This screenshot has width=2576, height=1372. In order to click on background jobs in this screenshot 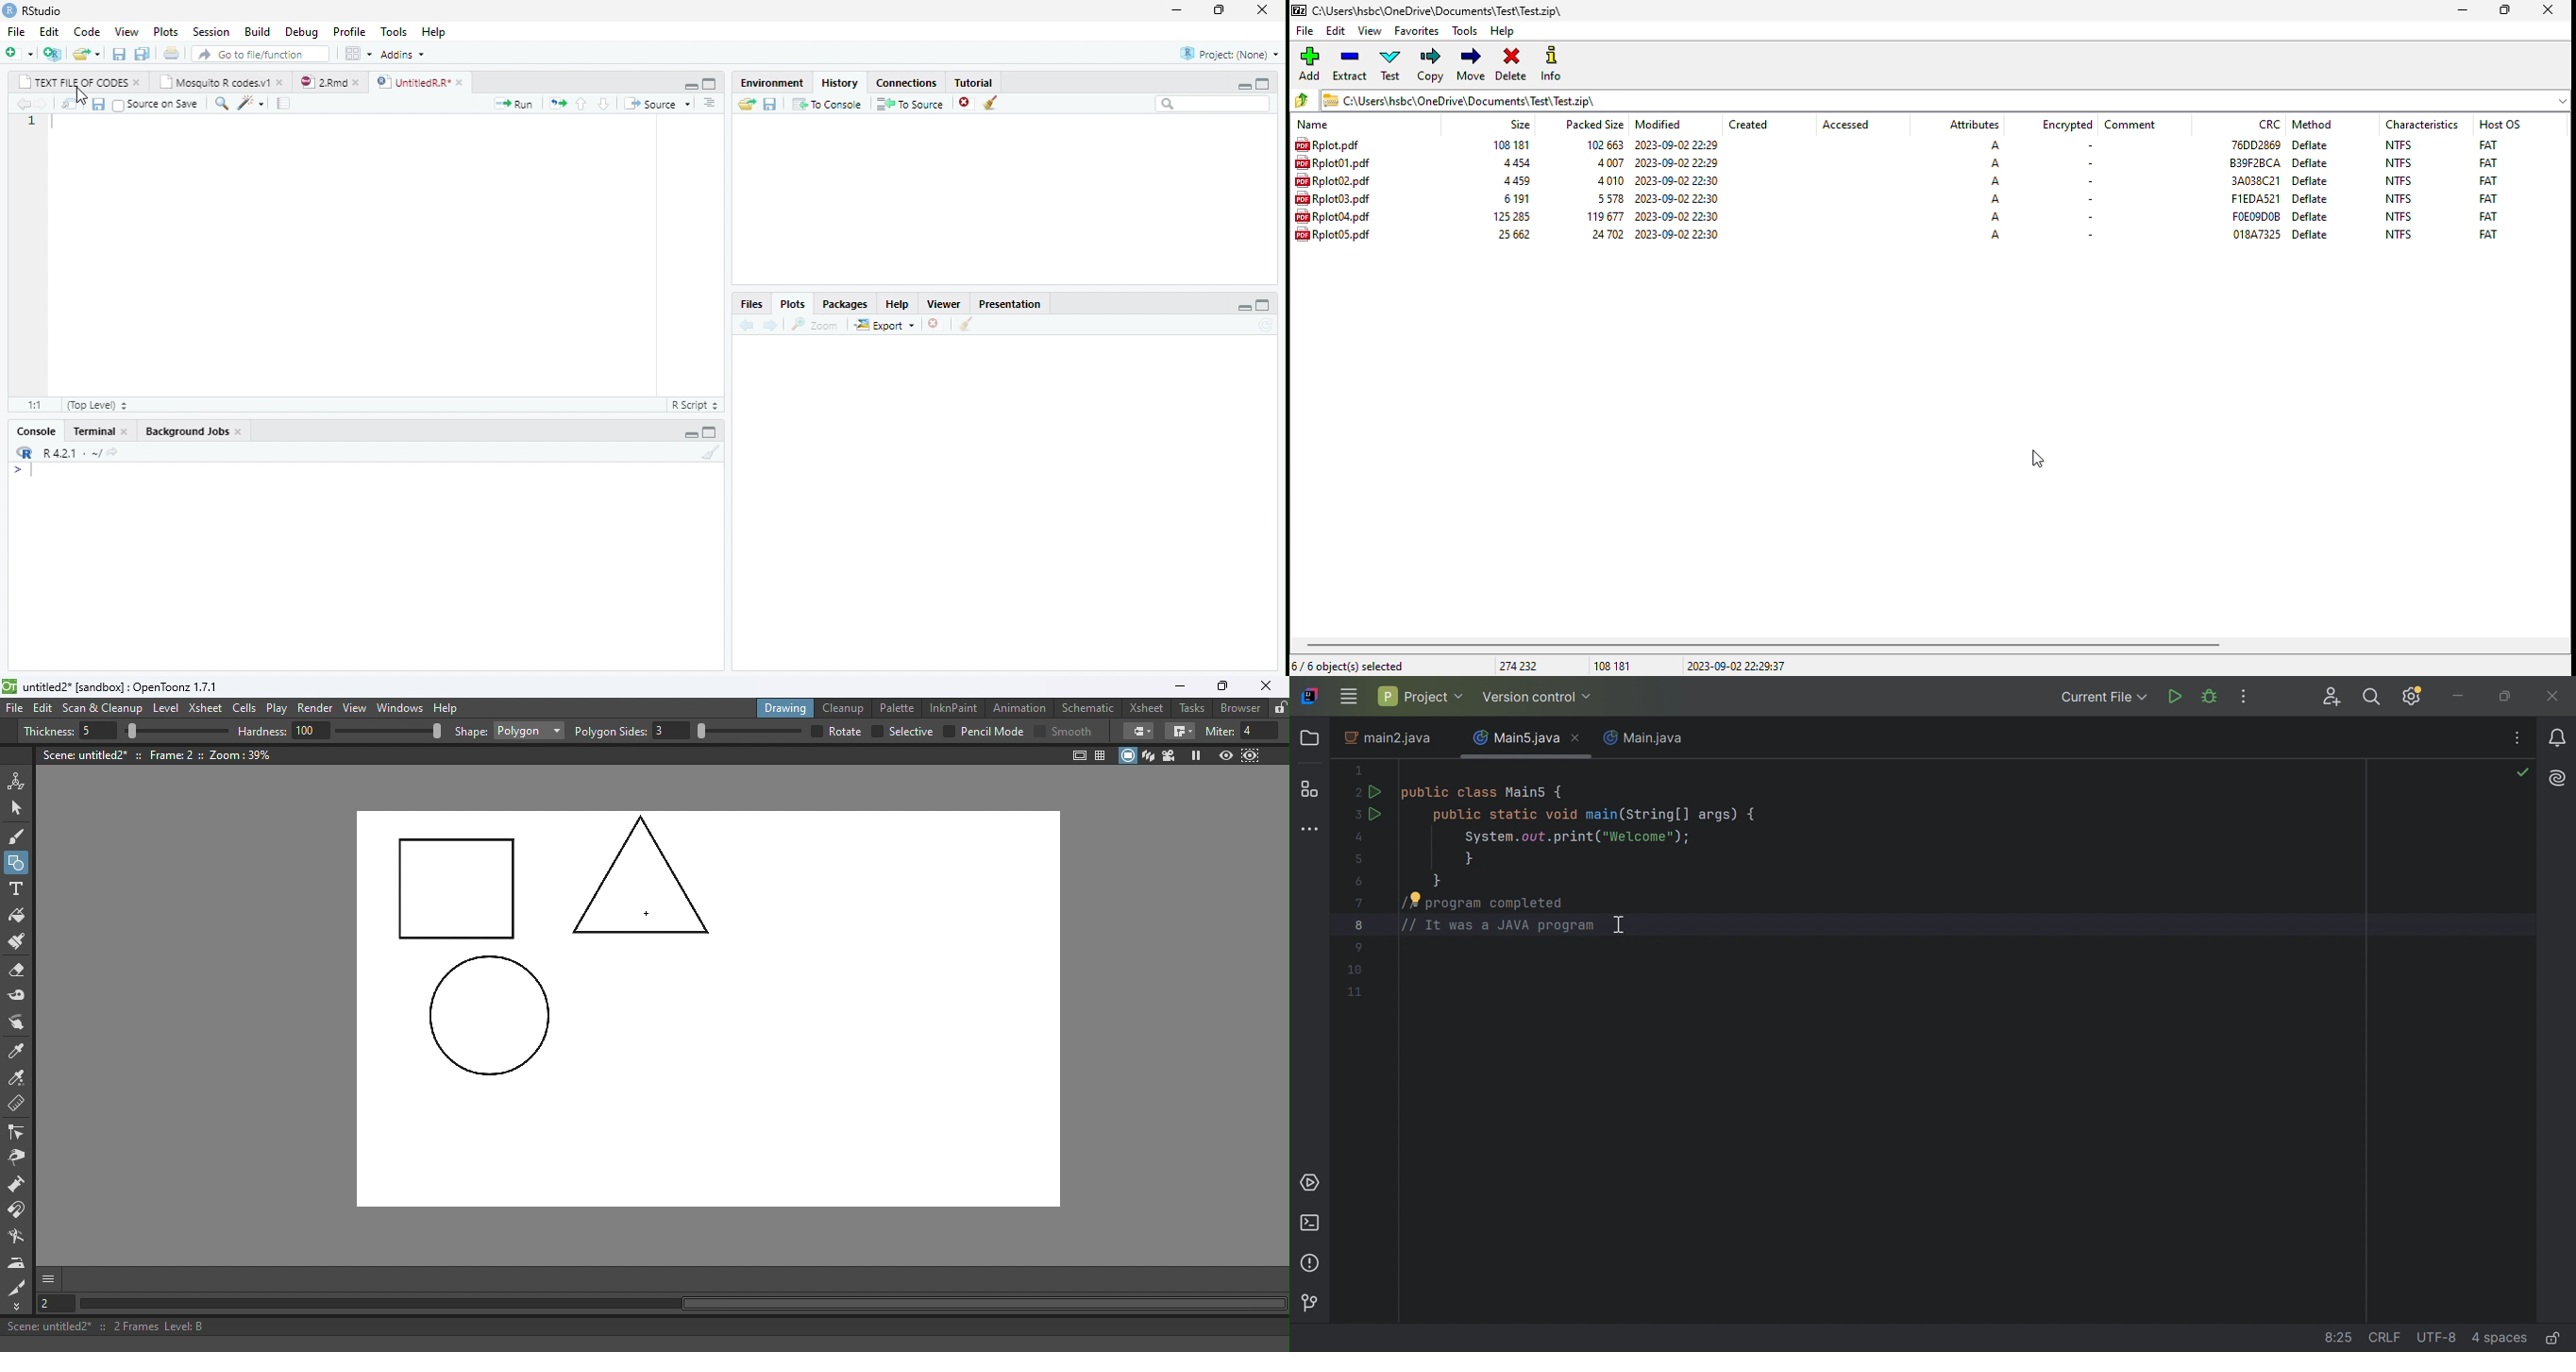, I will do `click(186, 430)`.